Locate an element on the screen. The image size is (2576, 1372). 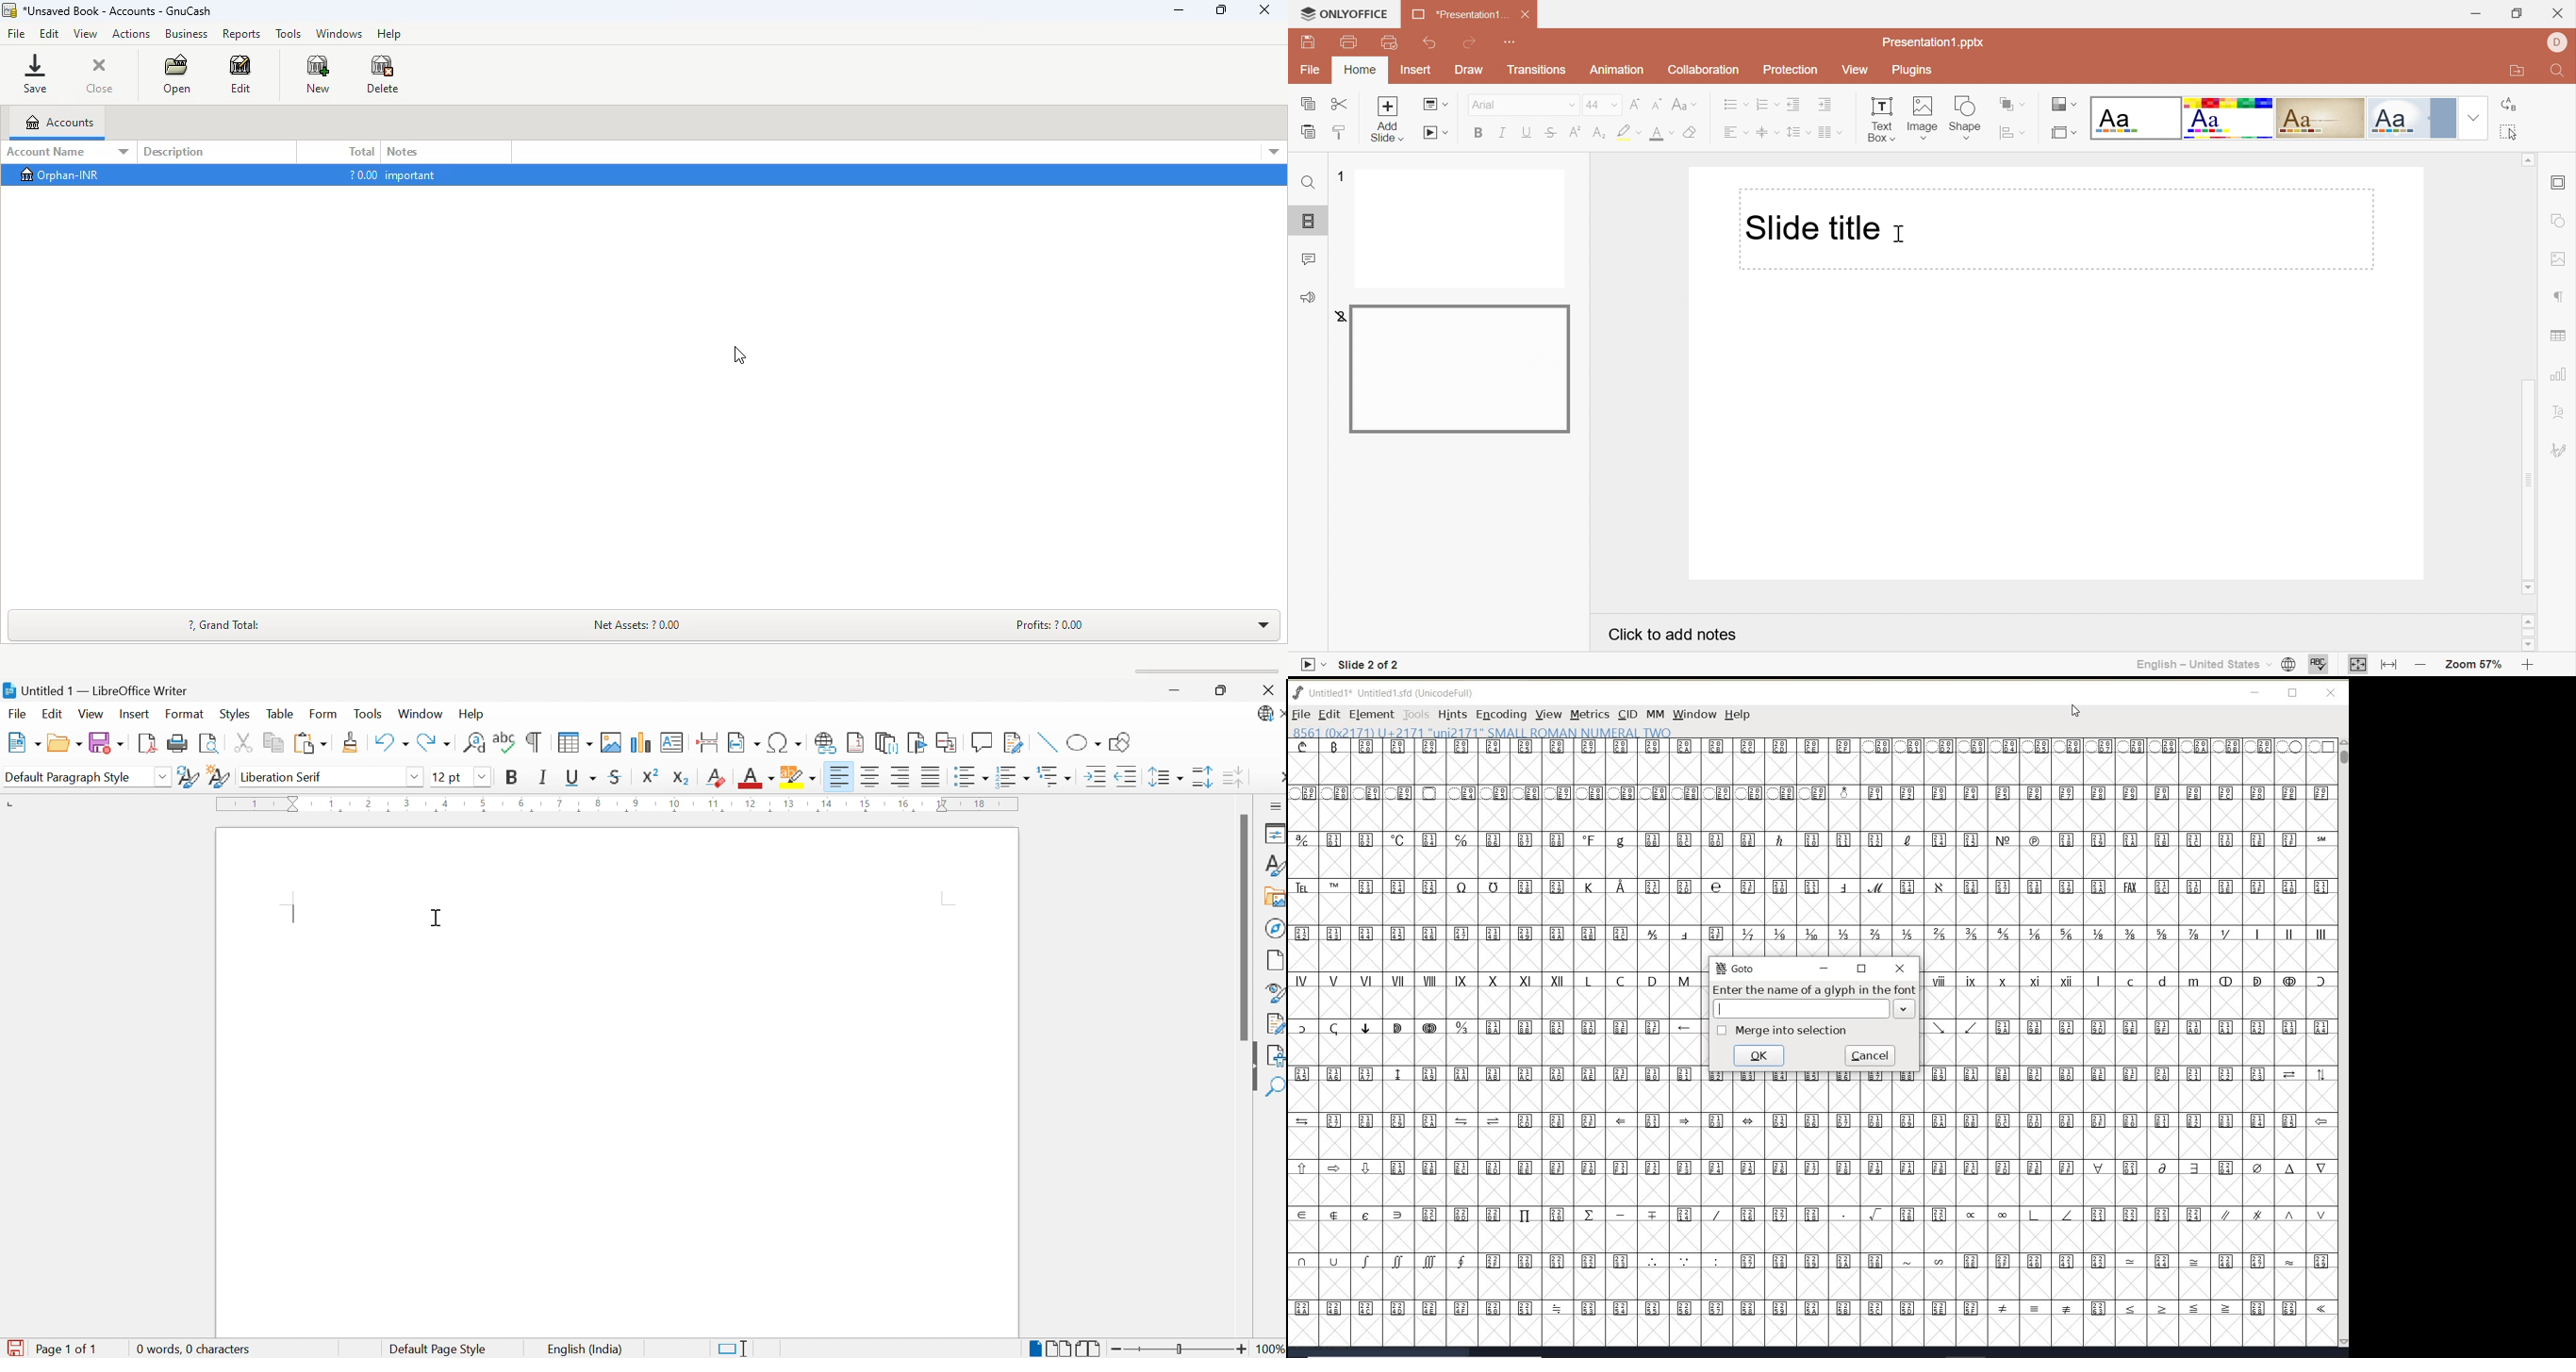
Untitled 1 - LibreOffice Writer  is located at coordinates (98, 690).